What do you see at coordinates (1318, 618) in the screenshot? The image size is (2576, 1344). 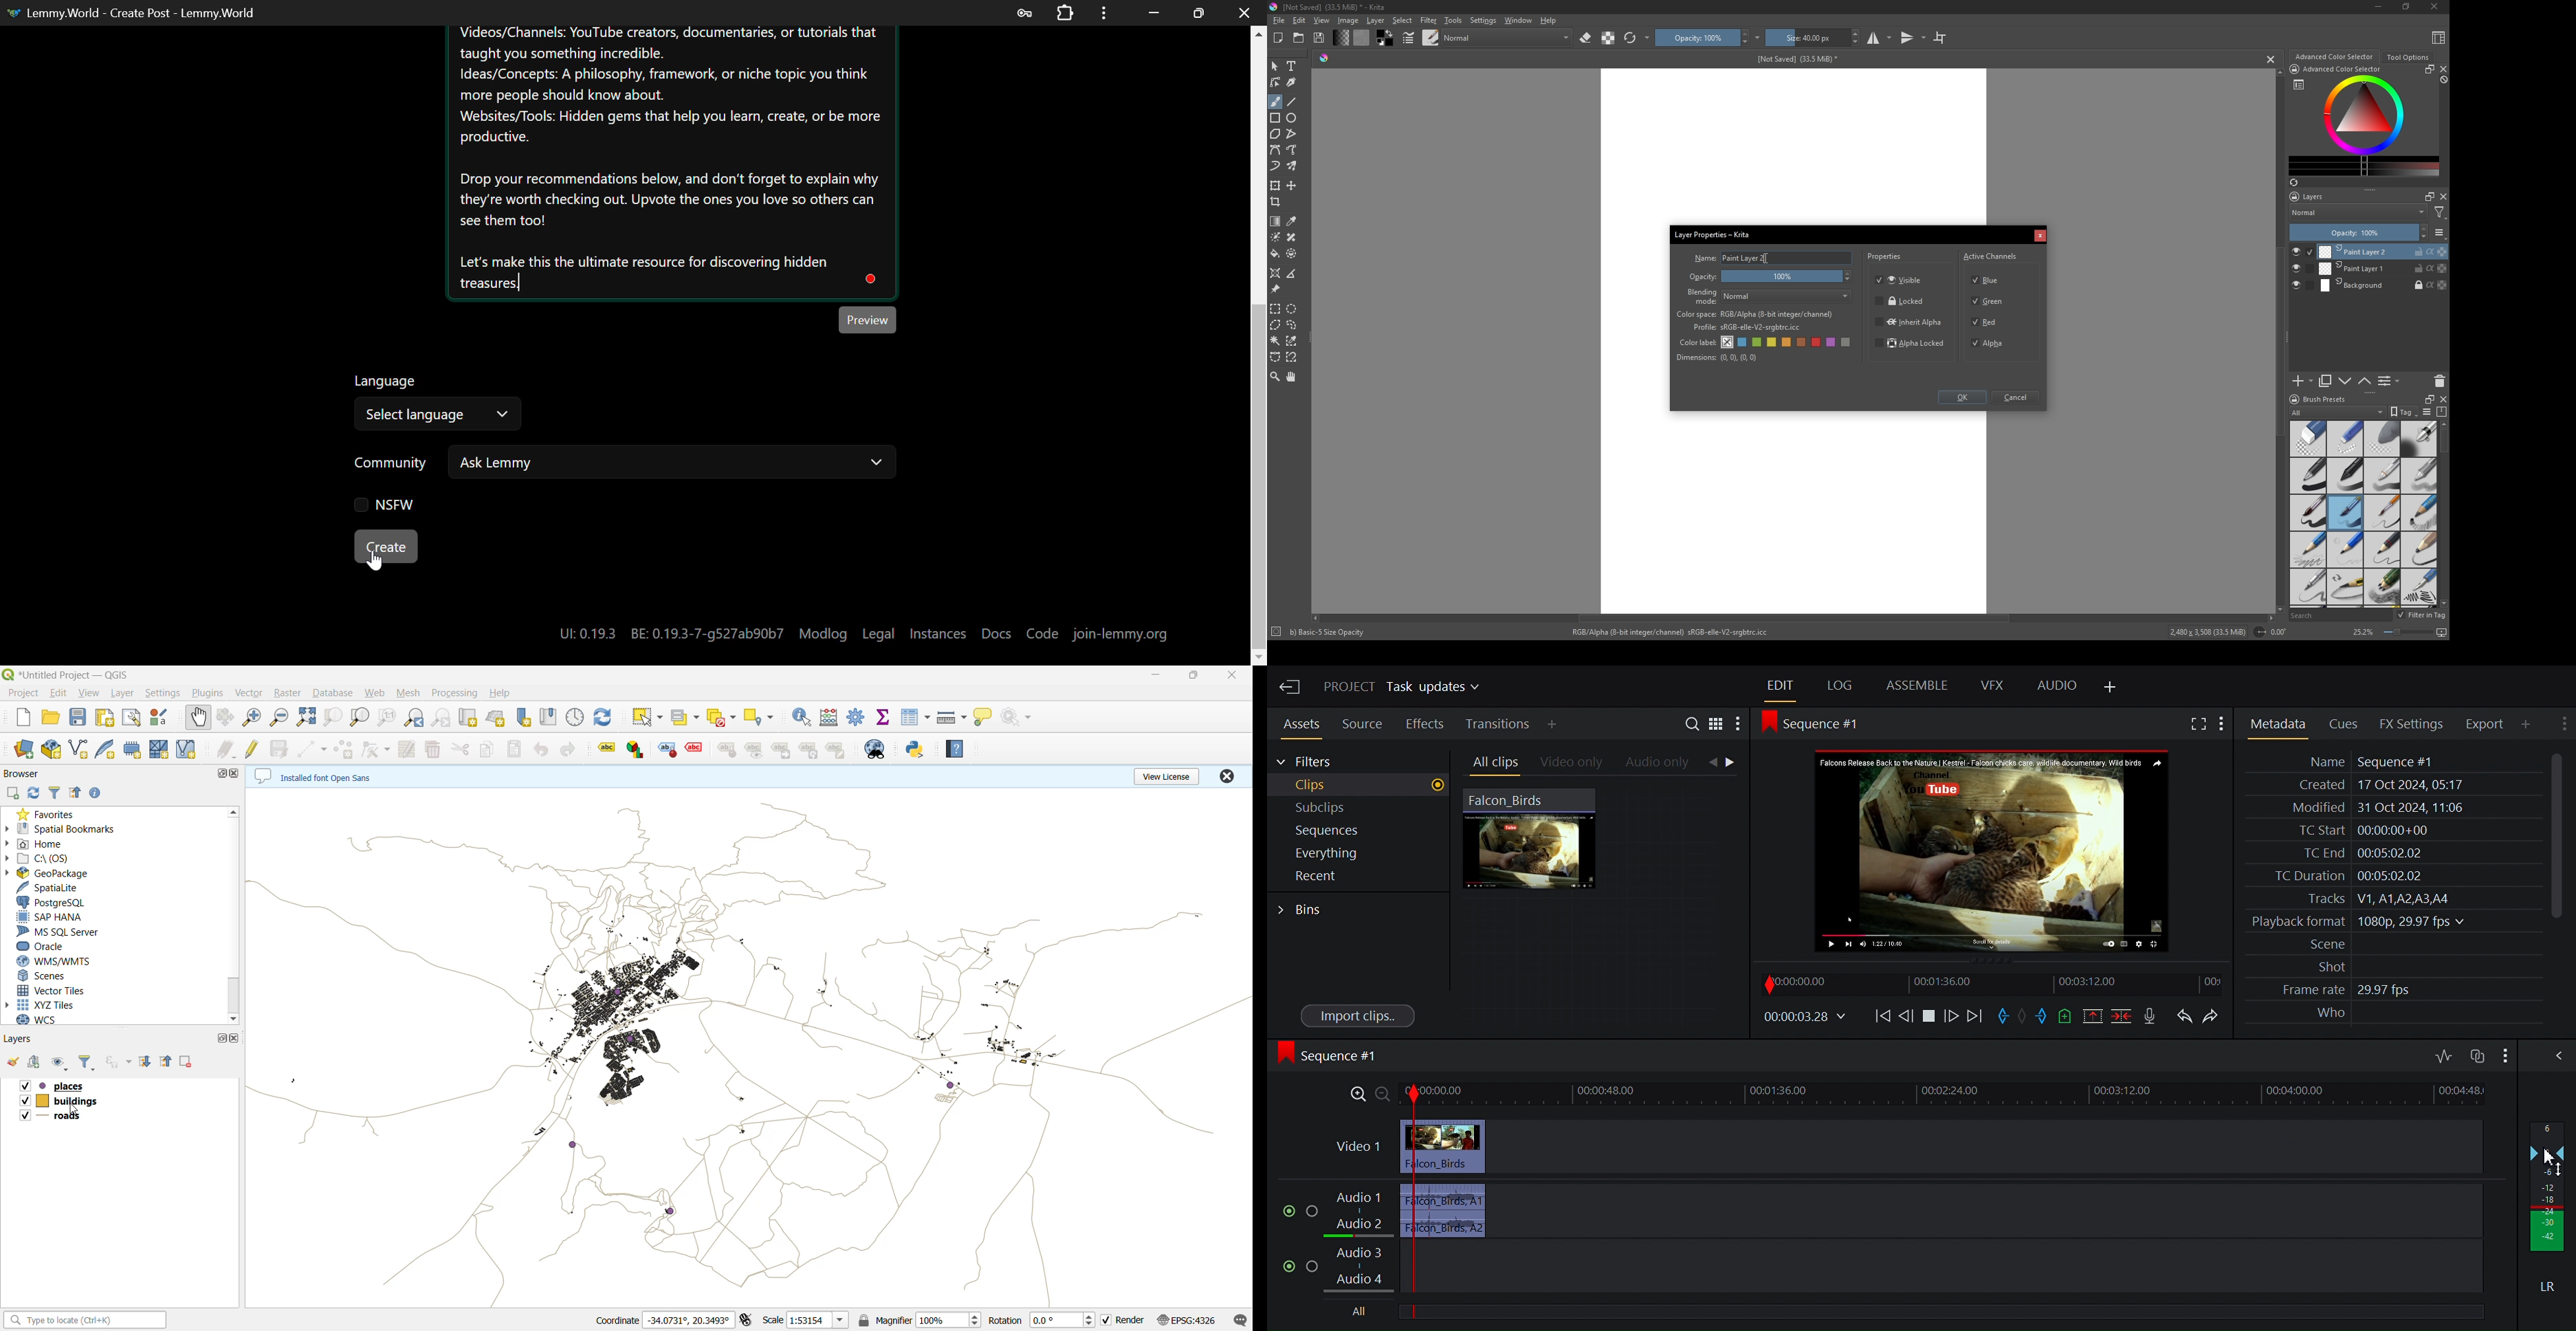 I see `scroll left` at bounding box center [1318, 618].